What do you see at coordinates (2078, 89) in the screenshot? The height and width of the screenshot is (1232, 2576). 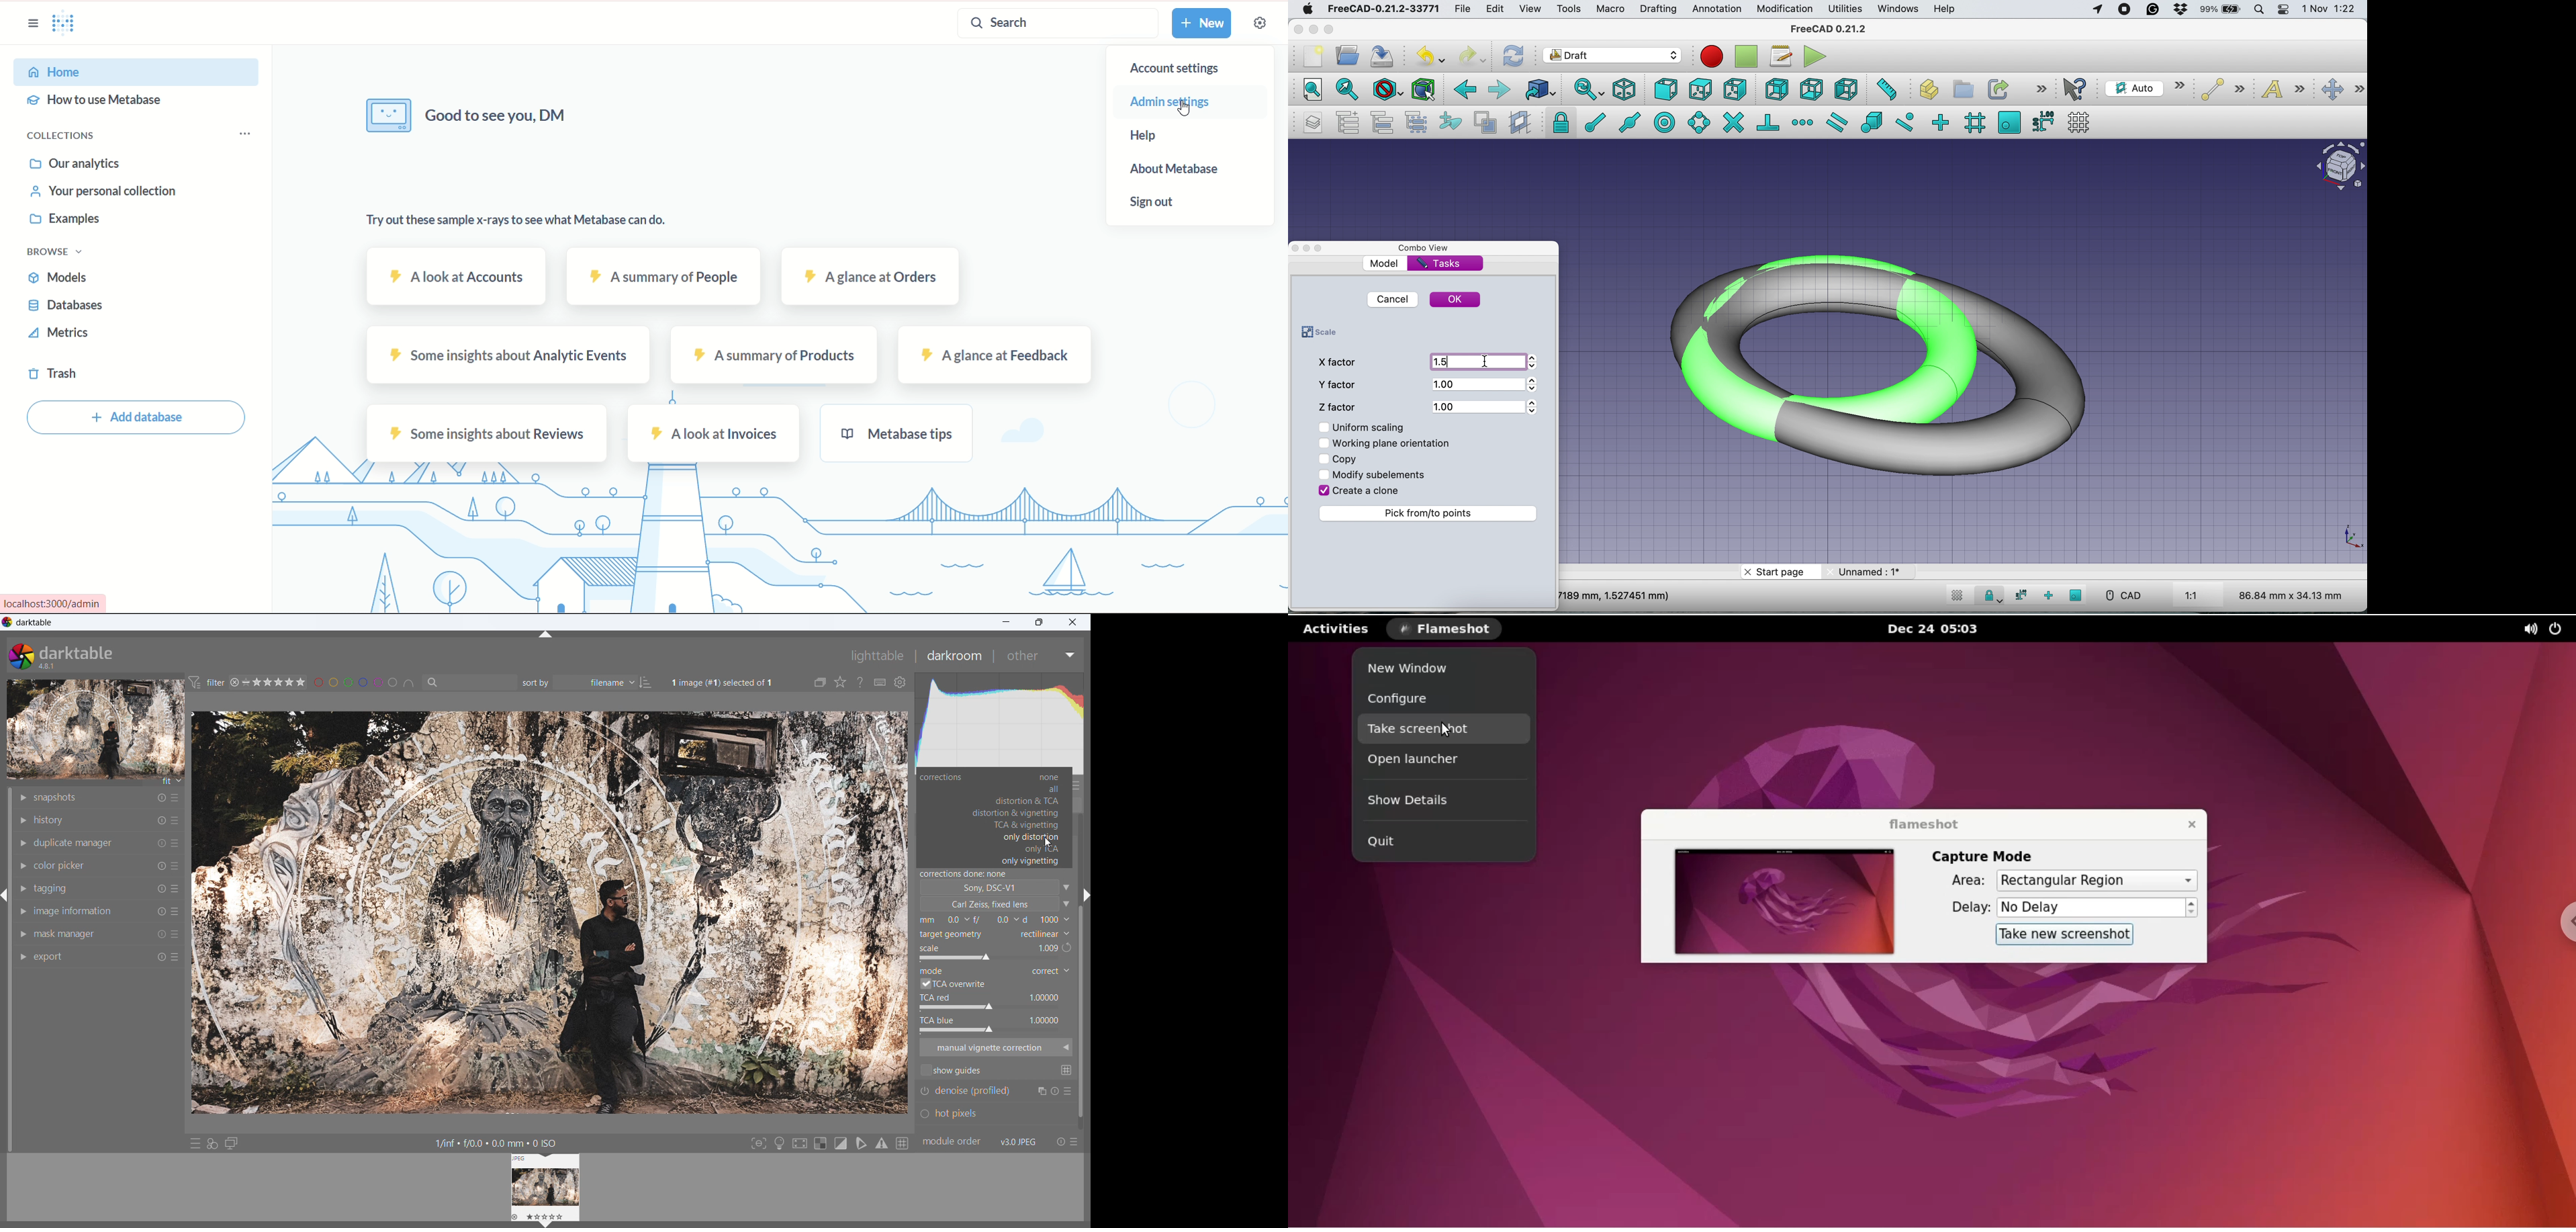 I see `what's this` at bounding box center [2078, 89].